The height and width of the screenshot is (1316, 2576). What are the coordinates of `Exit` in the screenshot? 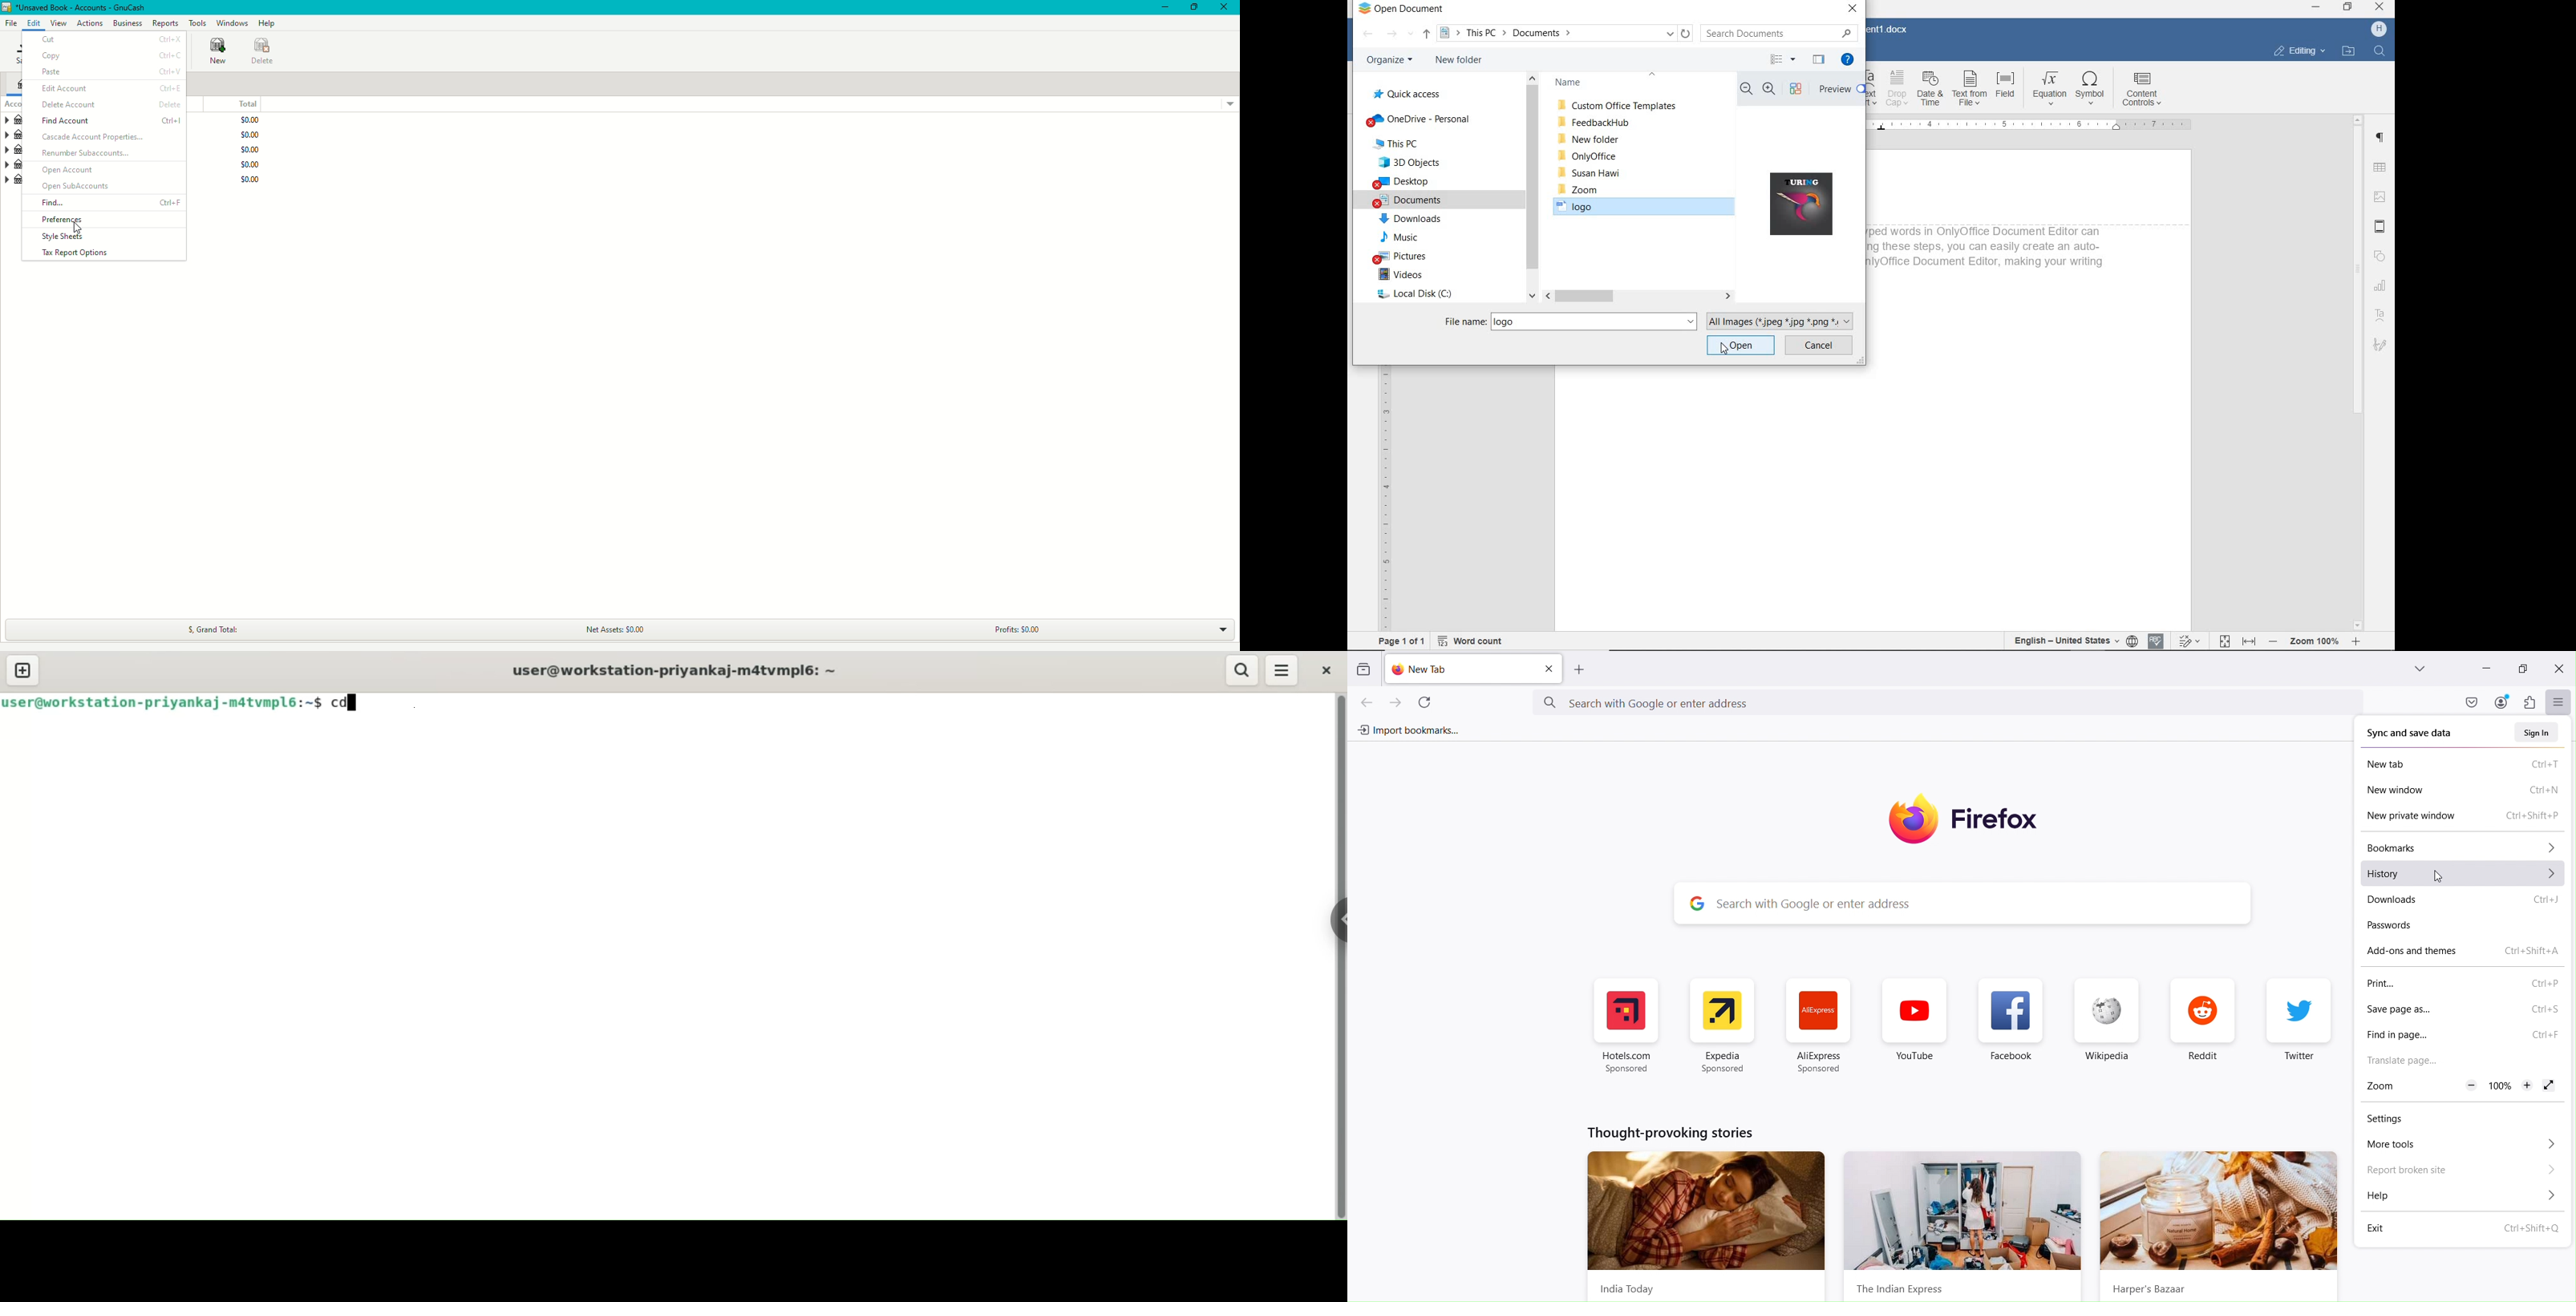 It's located at (2466, 1228).